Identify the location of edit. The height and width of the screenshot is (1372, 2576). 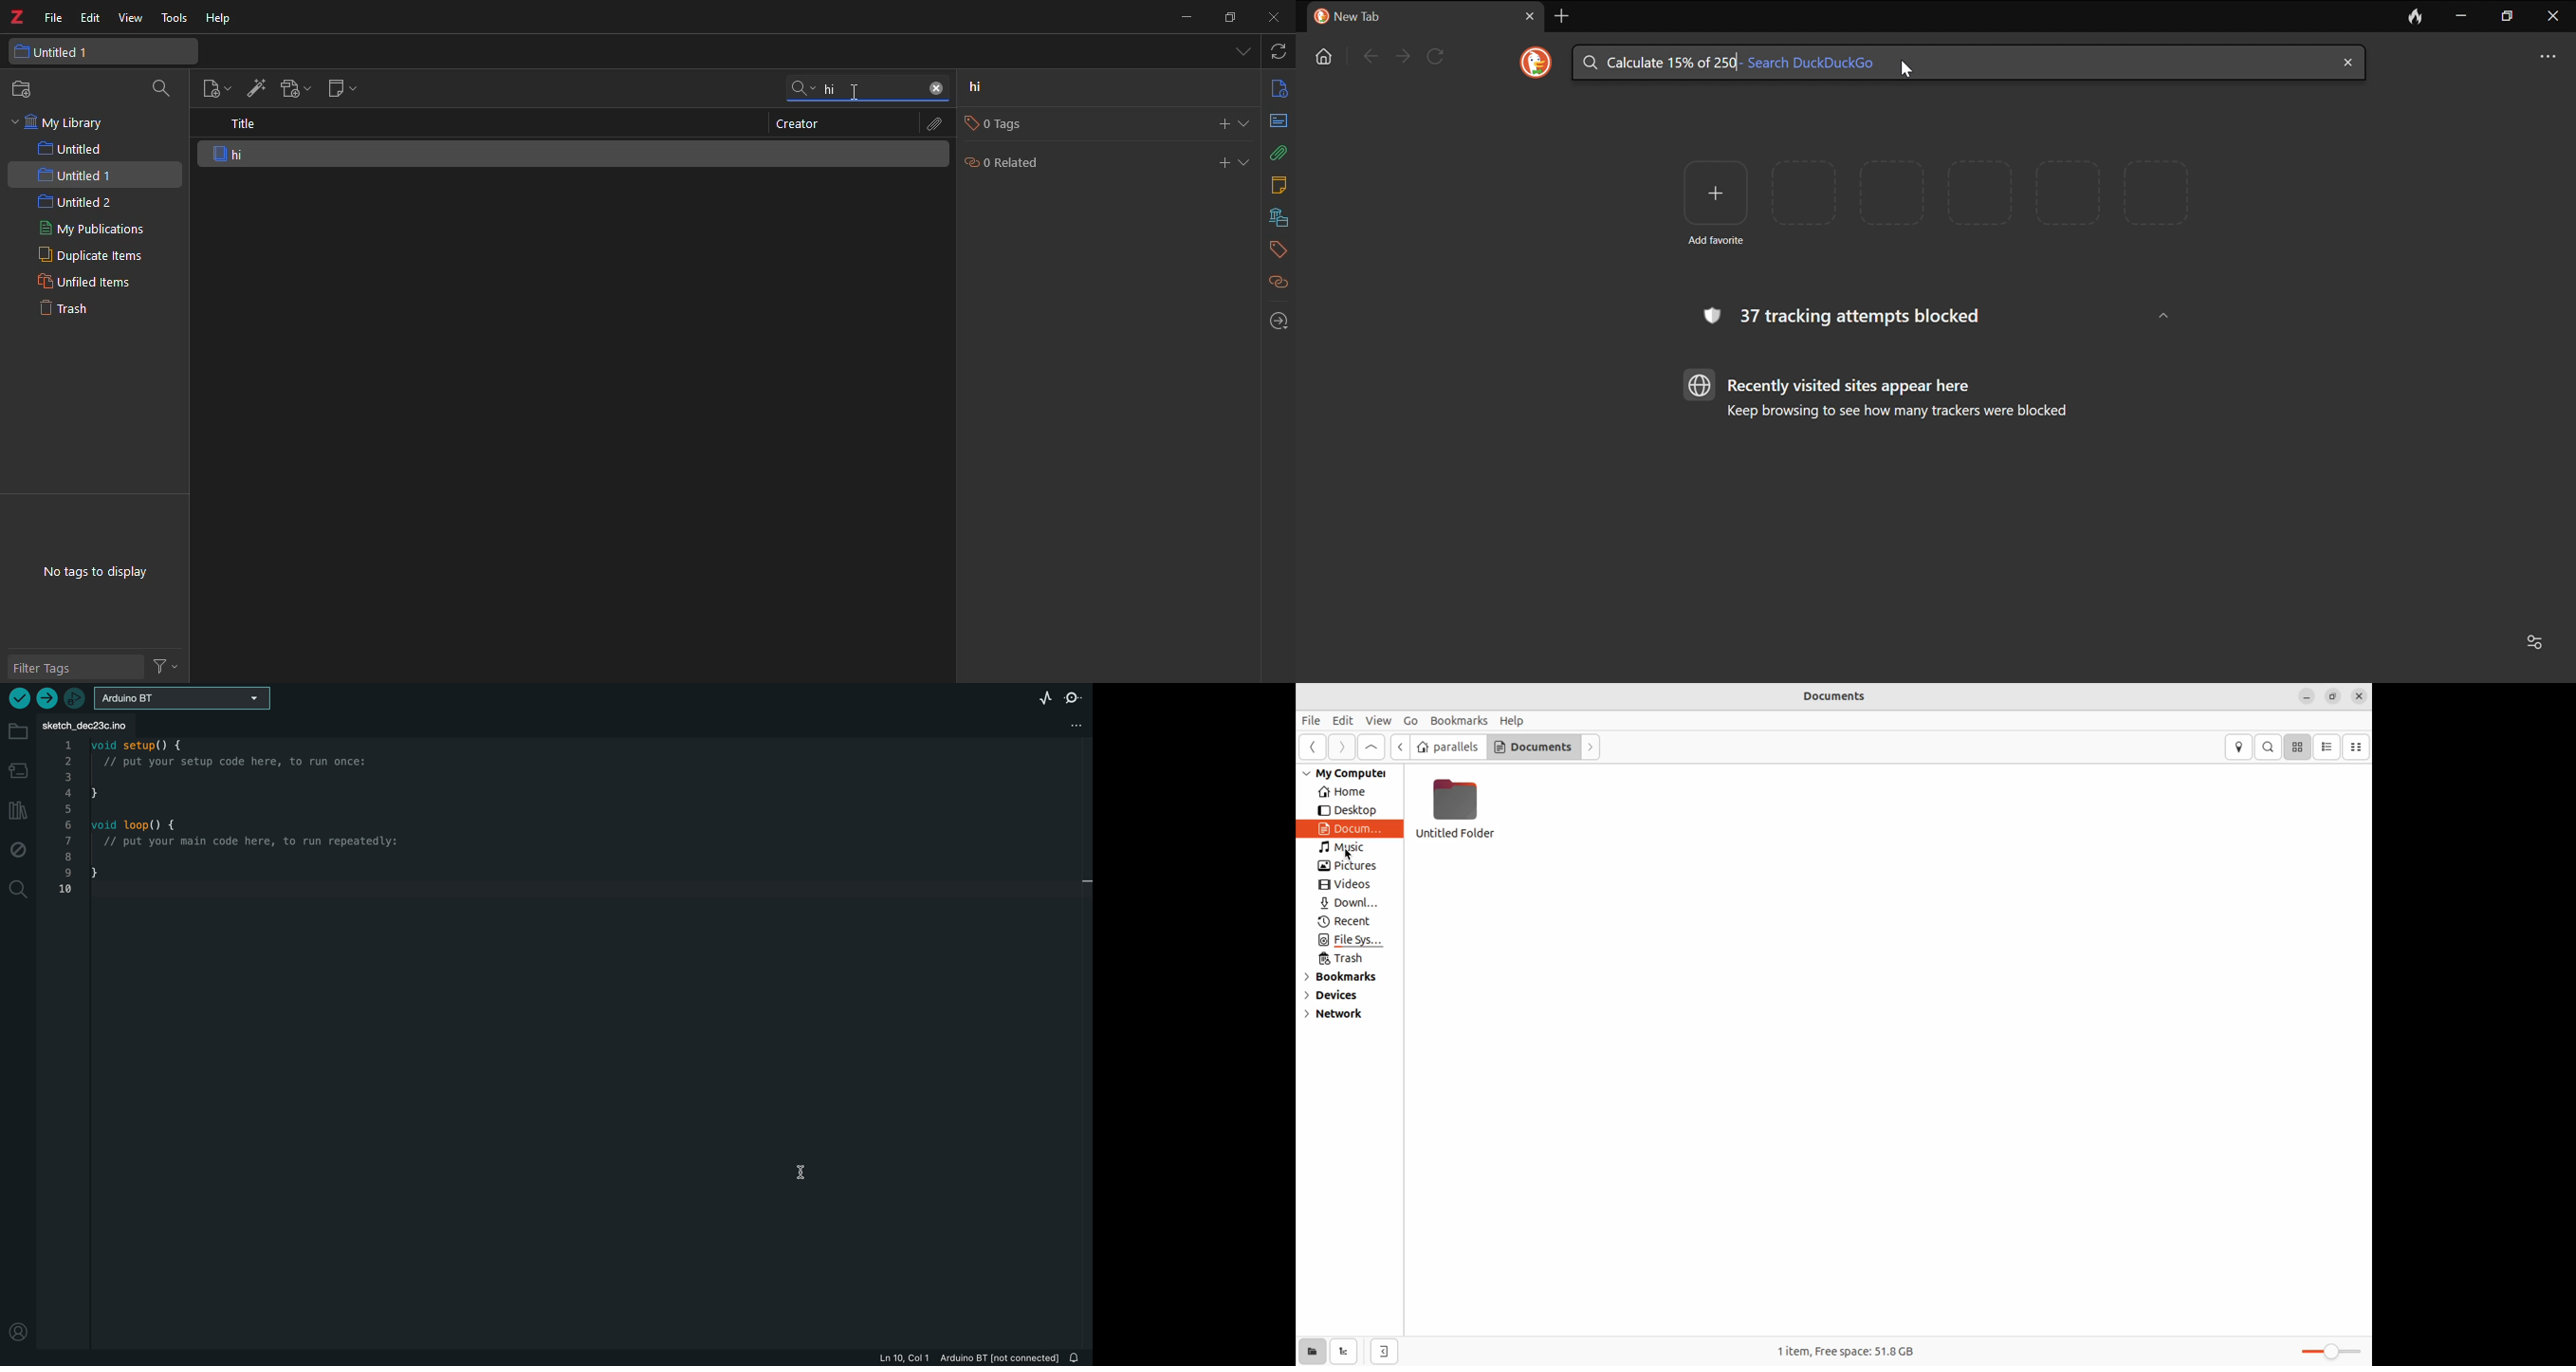
(91, 18).